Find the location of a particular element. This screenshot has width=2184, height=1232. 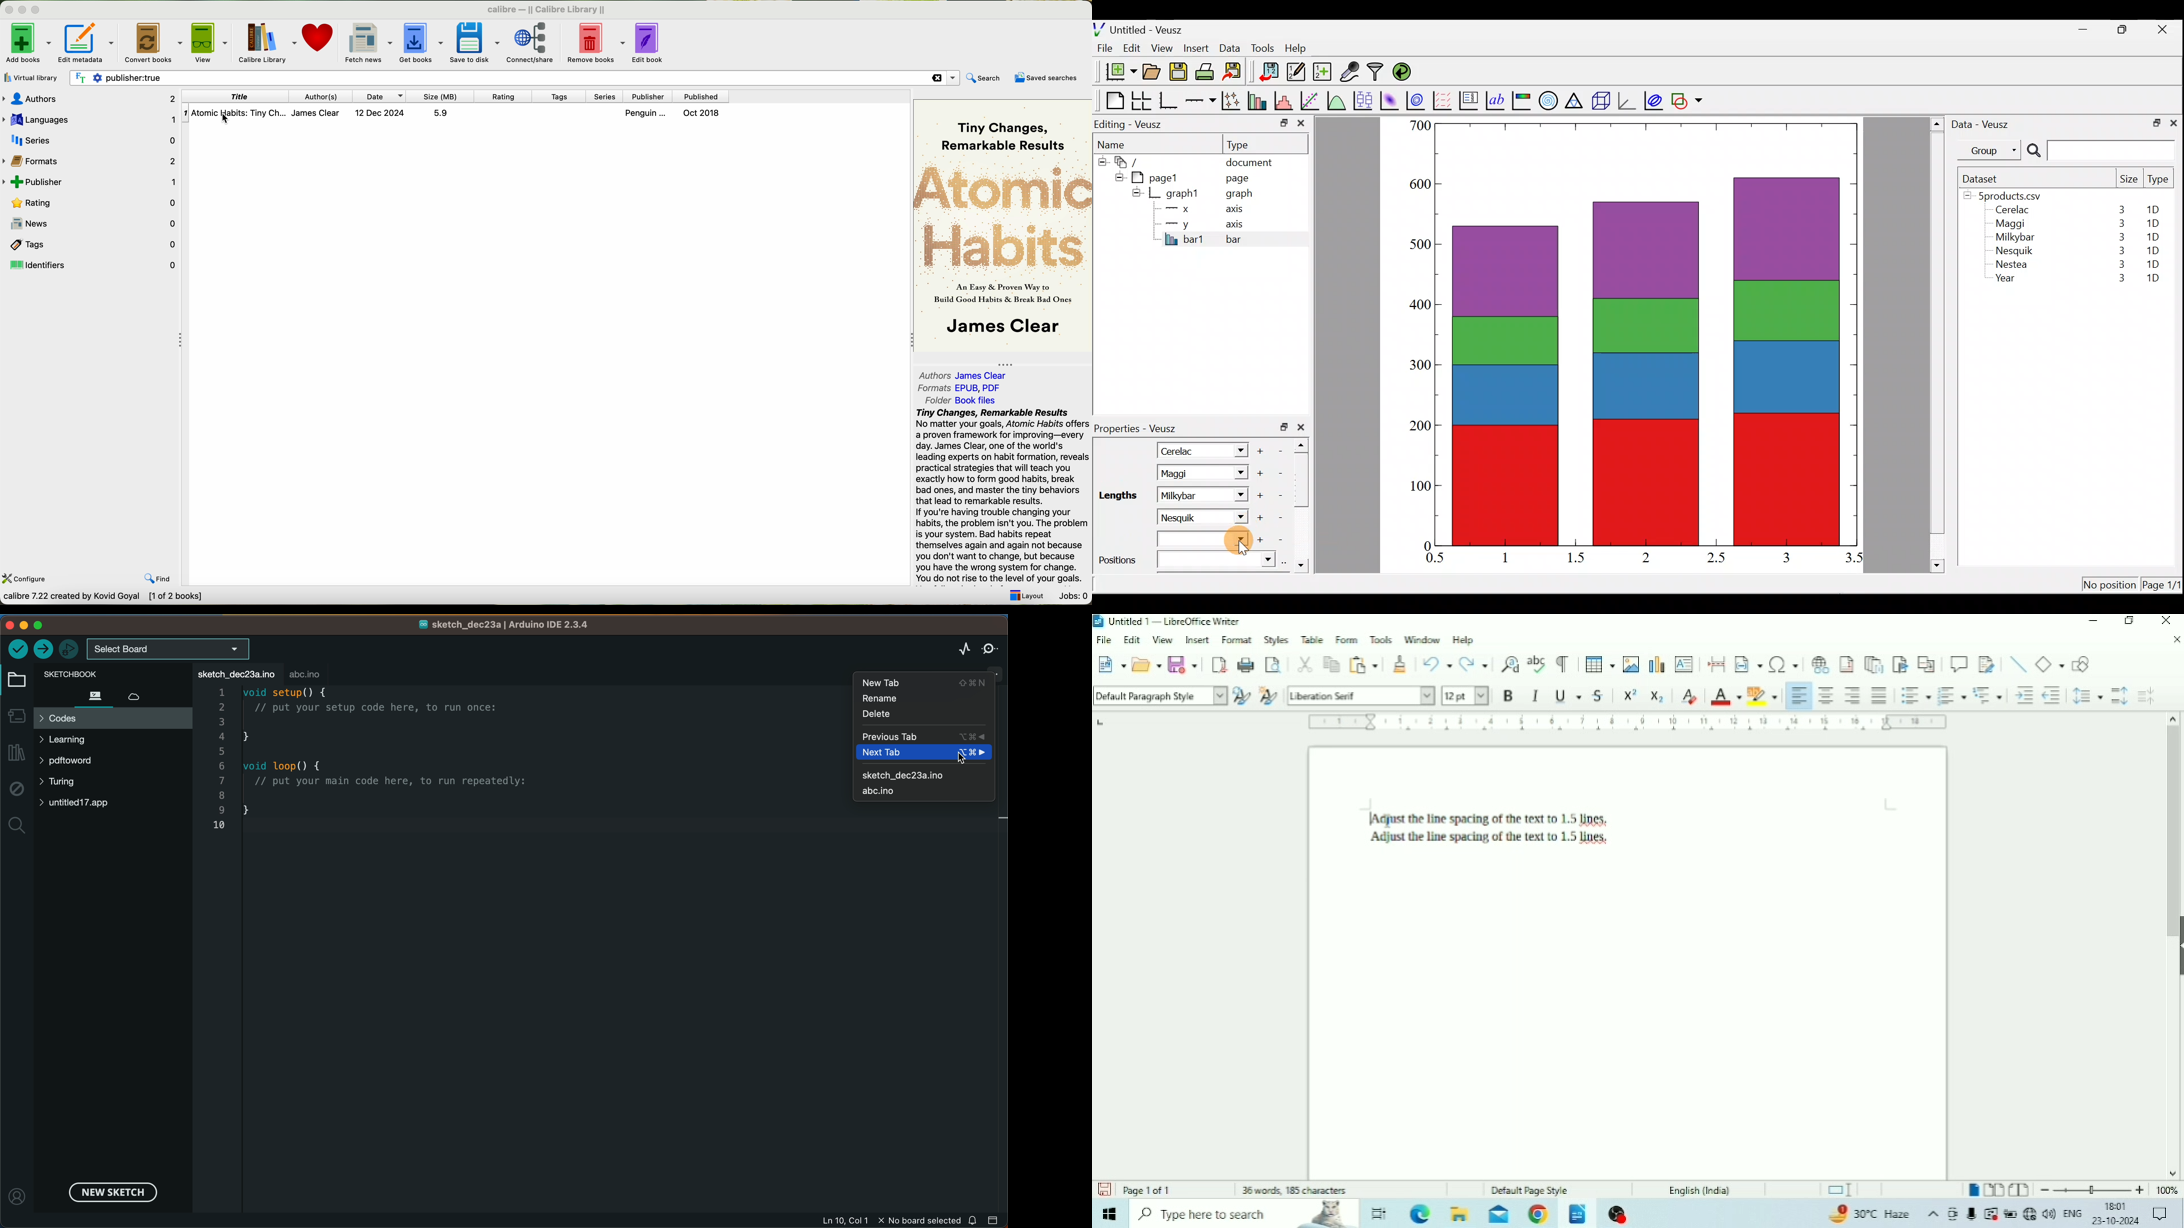

Align Right is located at coordinates (1851, 696).